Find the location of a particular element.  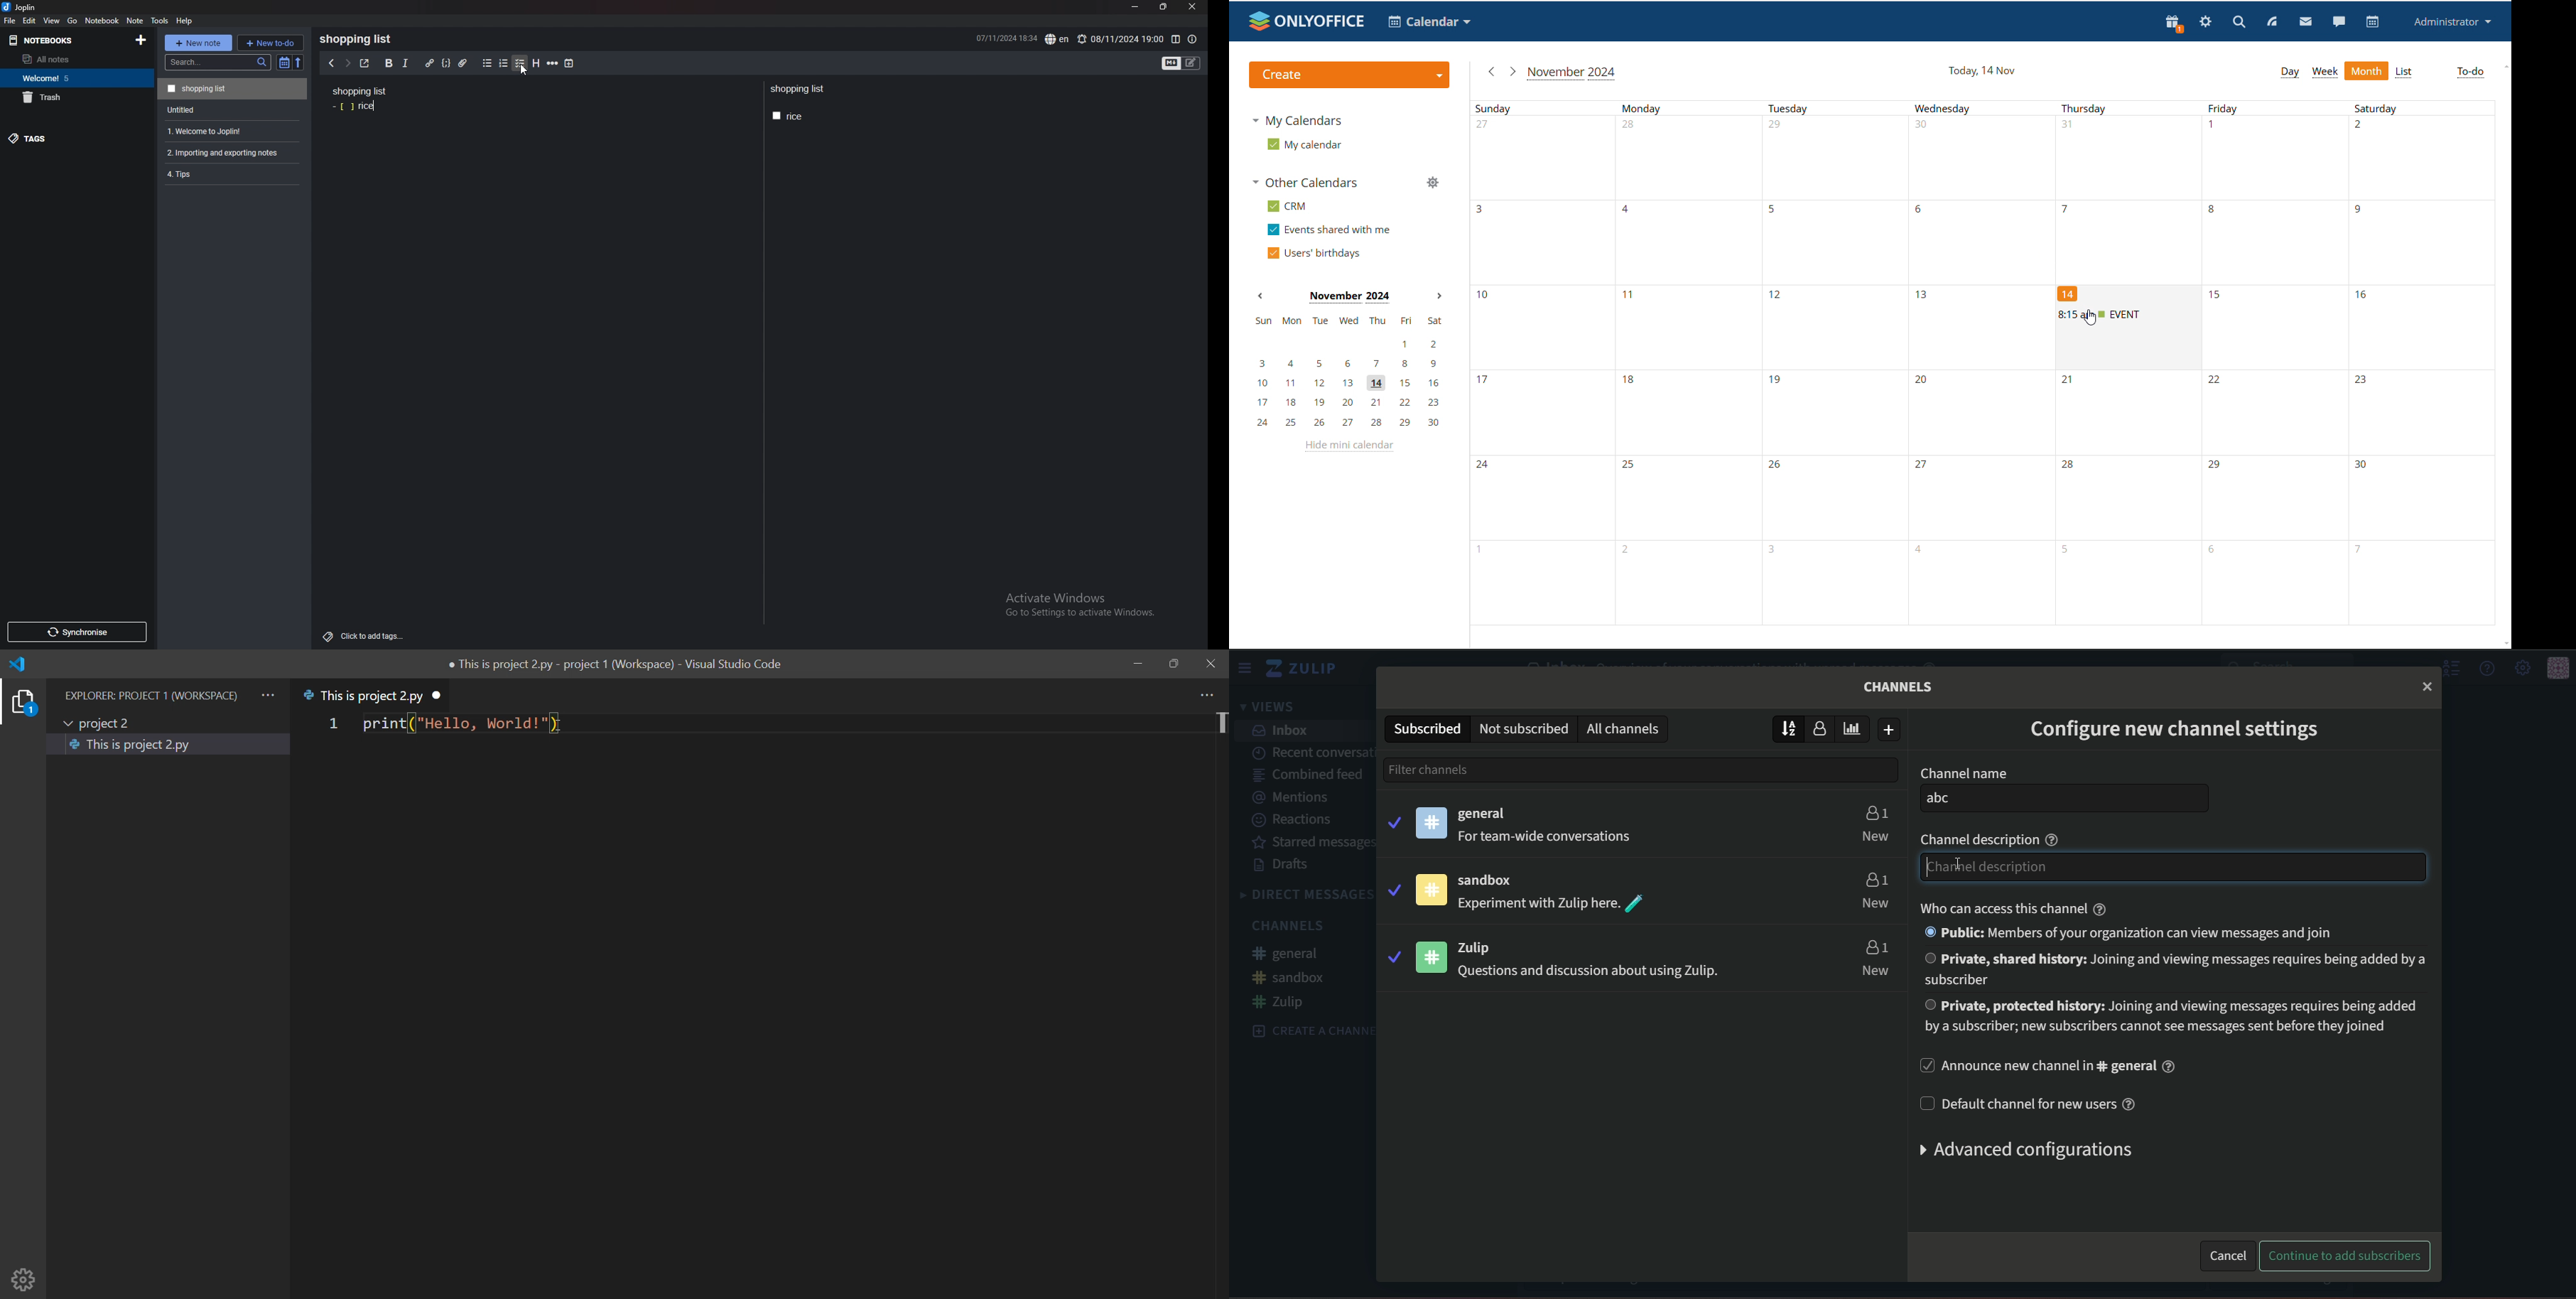

toggle sort order is located at coordinates (284, 62).